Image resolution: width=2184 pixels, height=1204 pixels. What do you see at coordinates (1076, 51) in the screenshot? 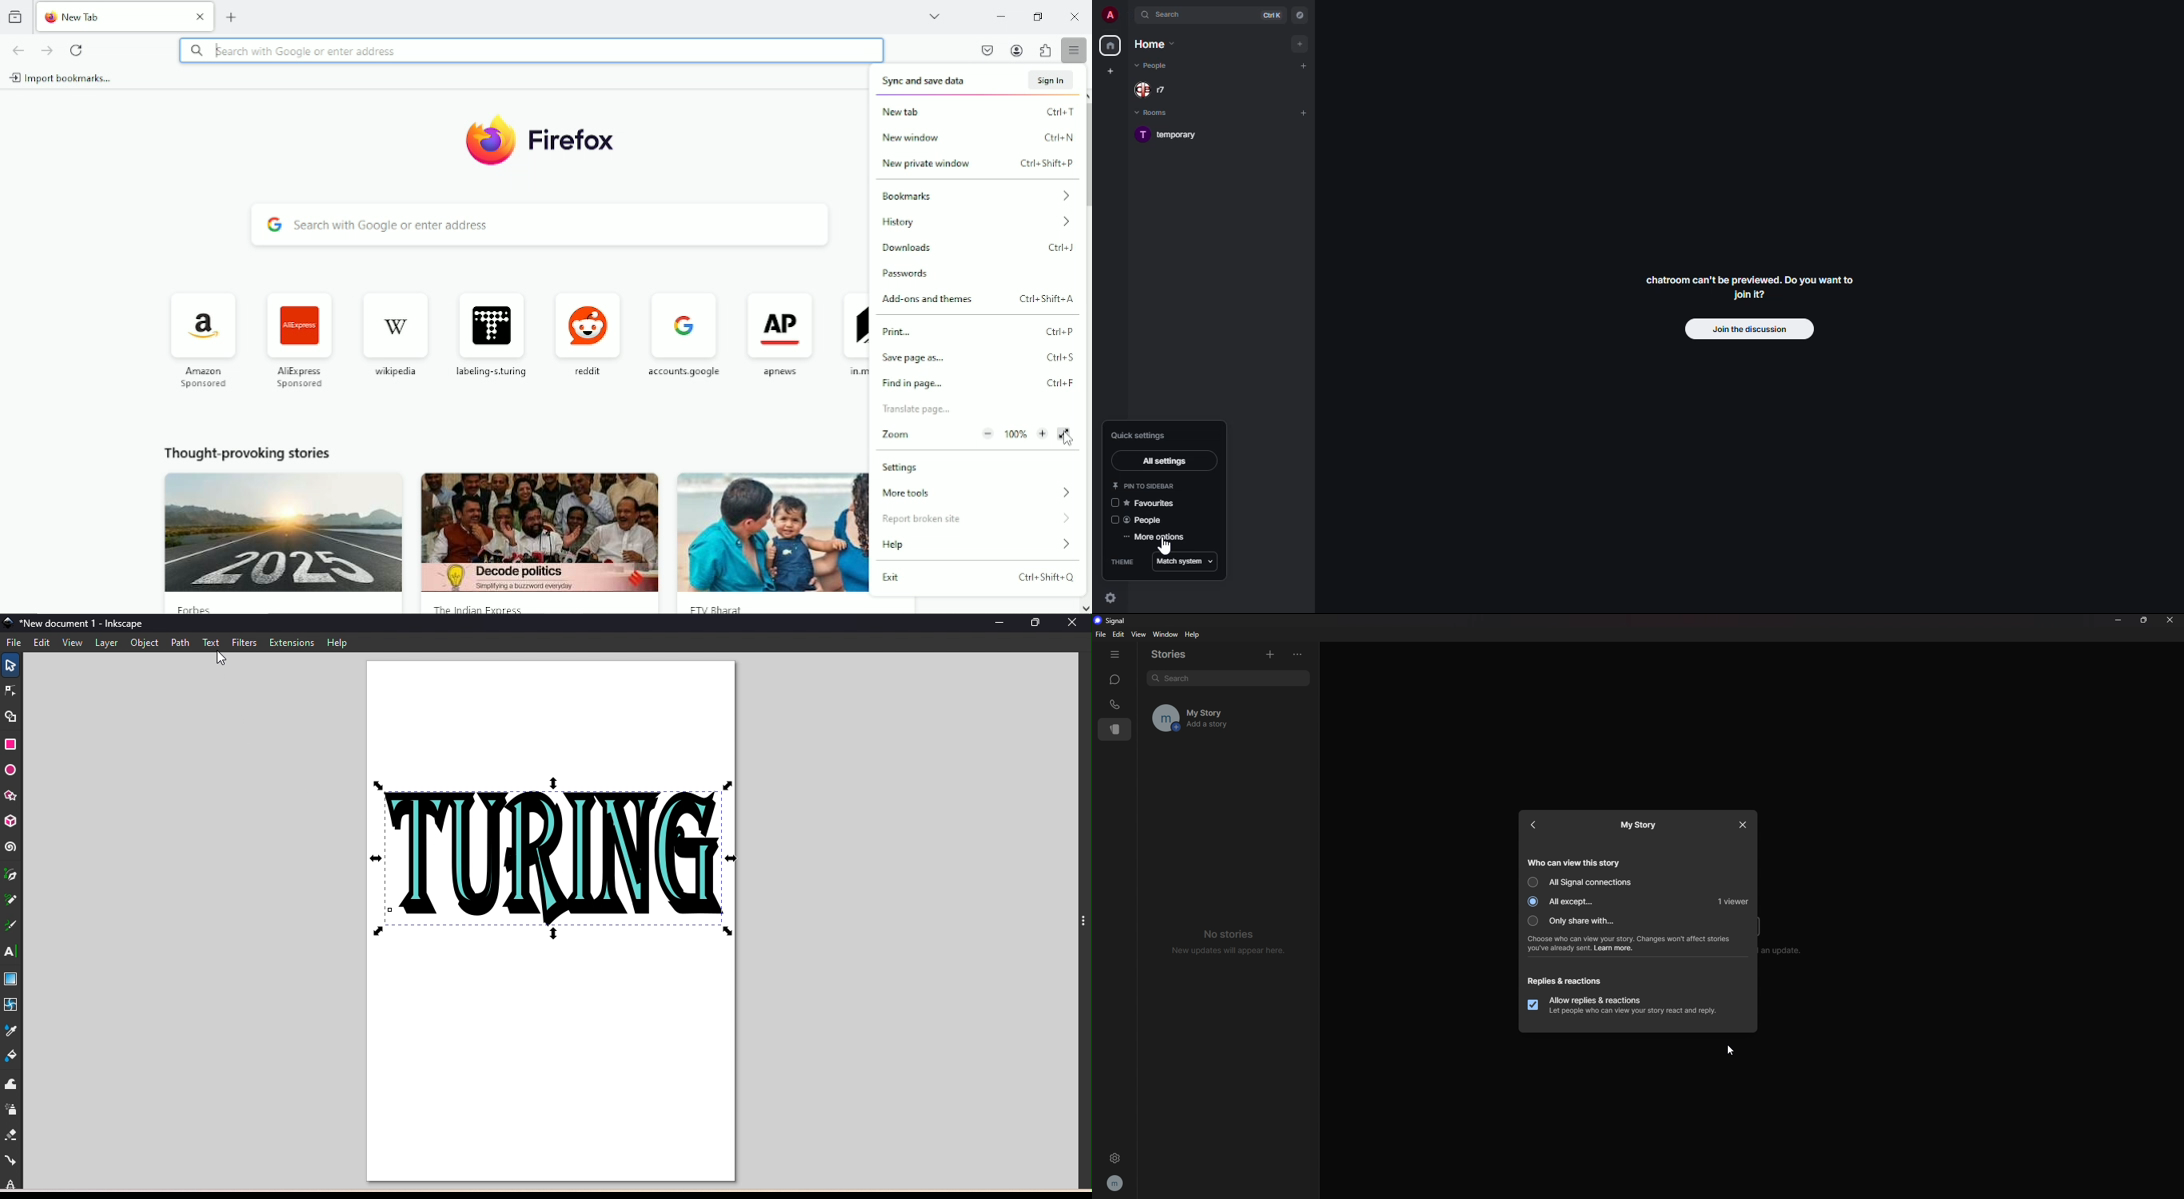
I see `open application menu` at bounding box center [1076, 51].